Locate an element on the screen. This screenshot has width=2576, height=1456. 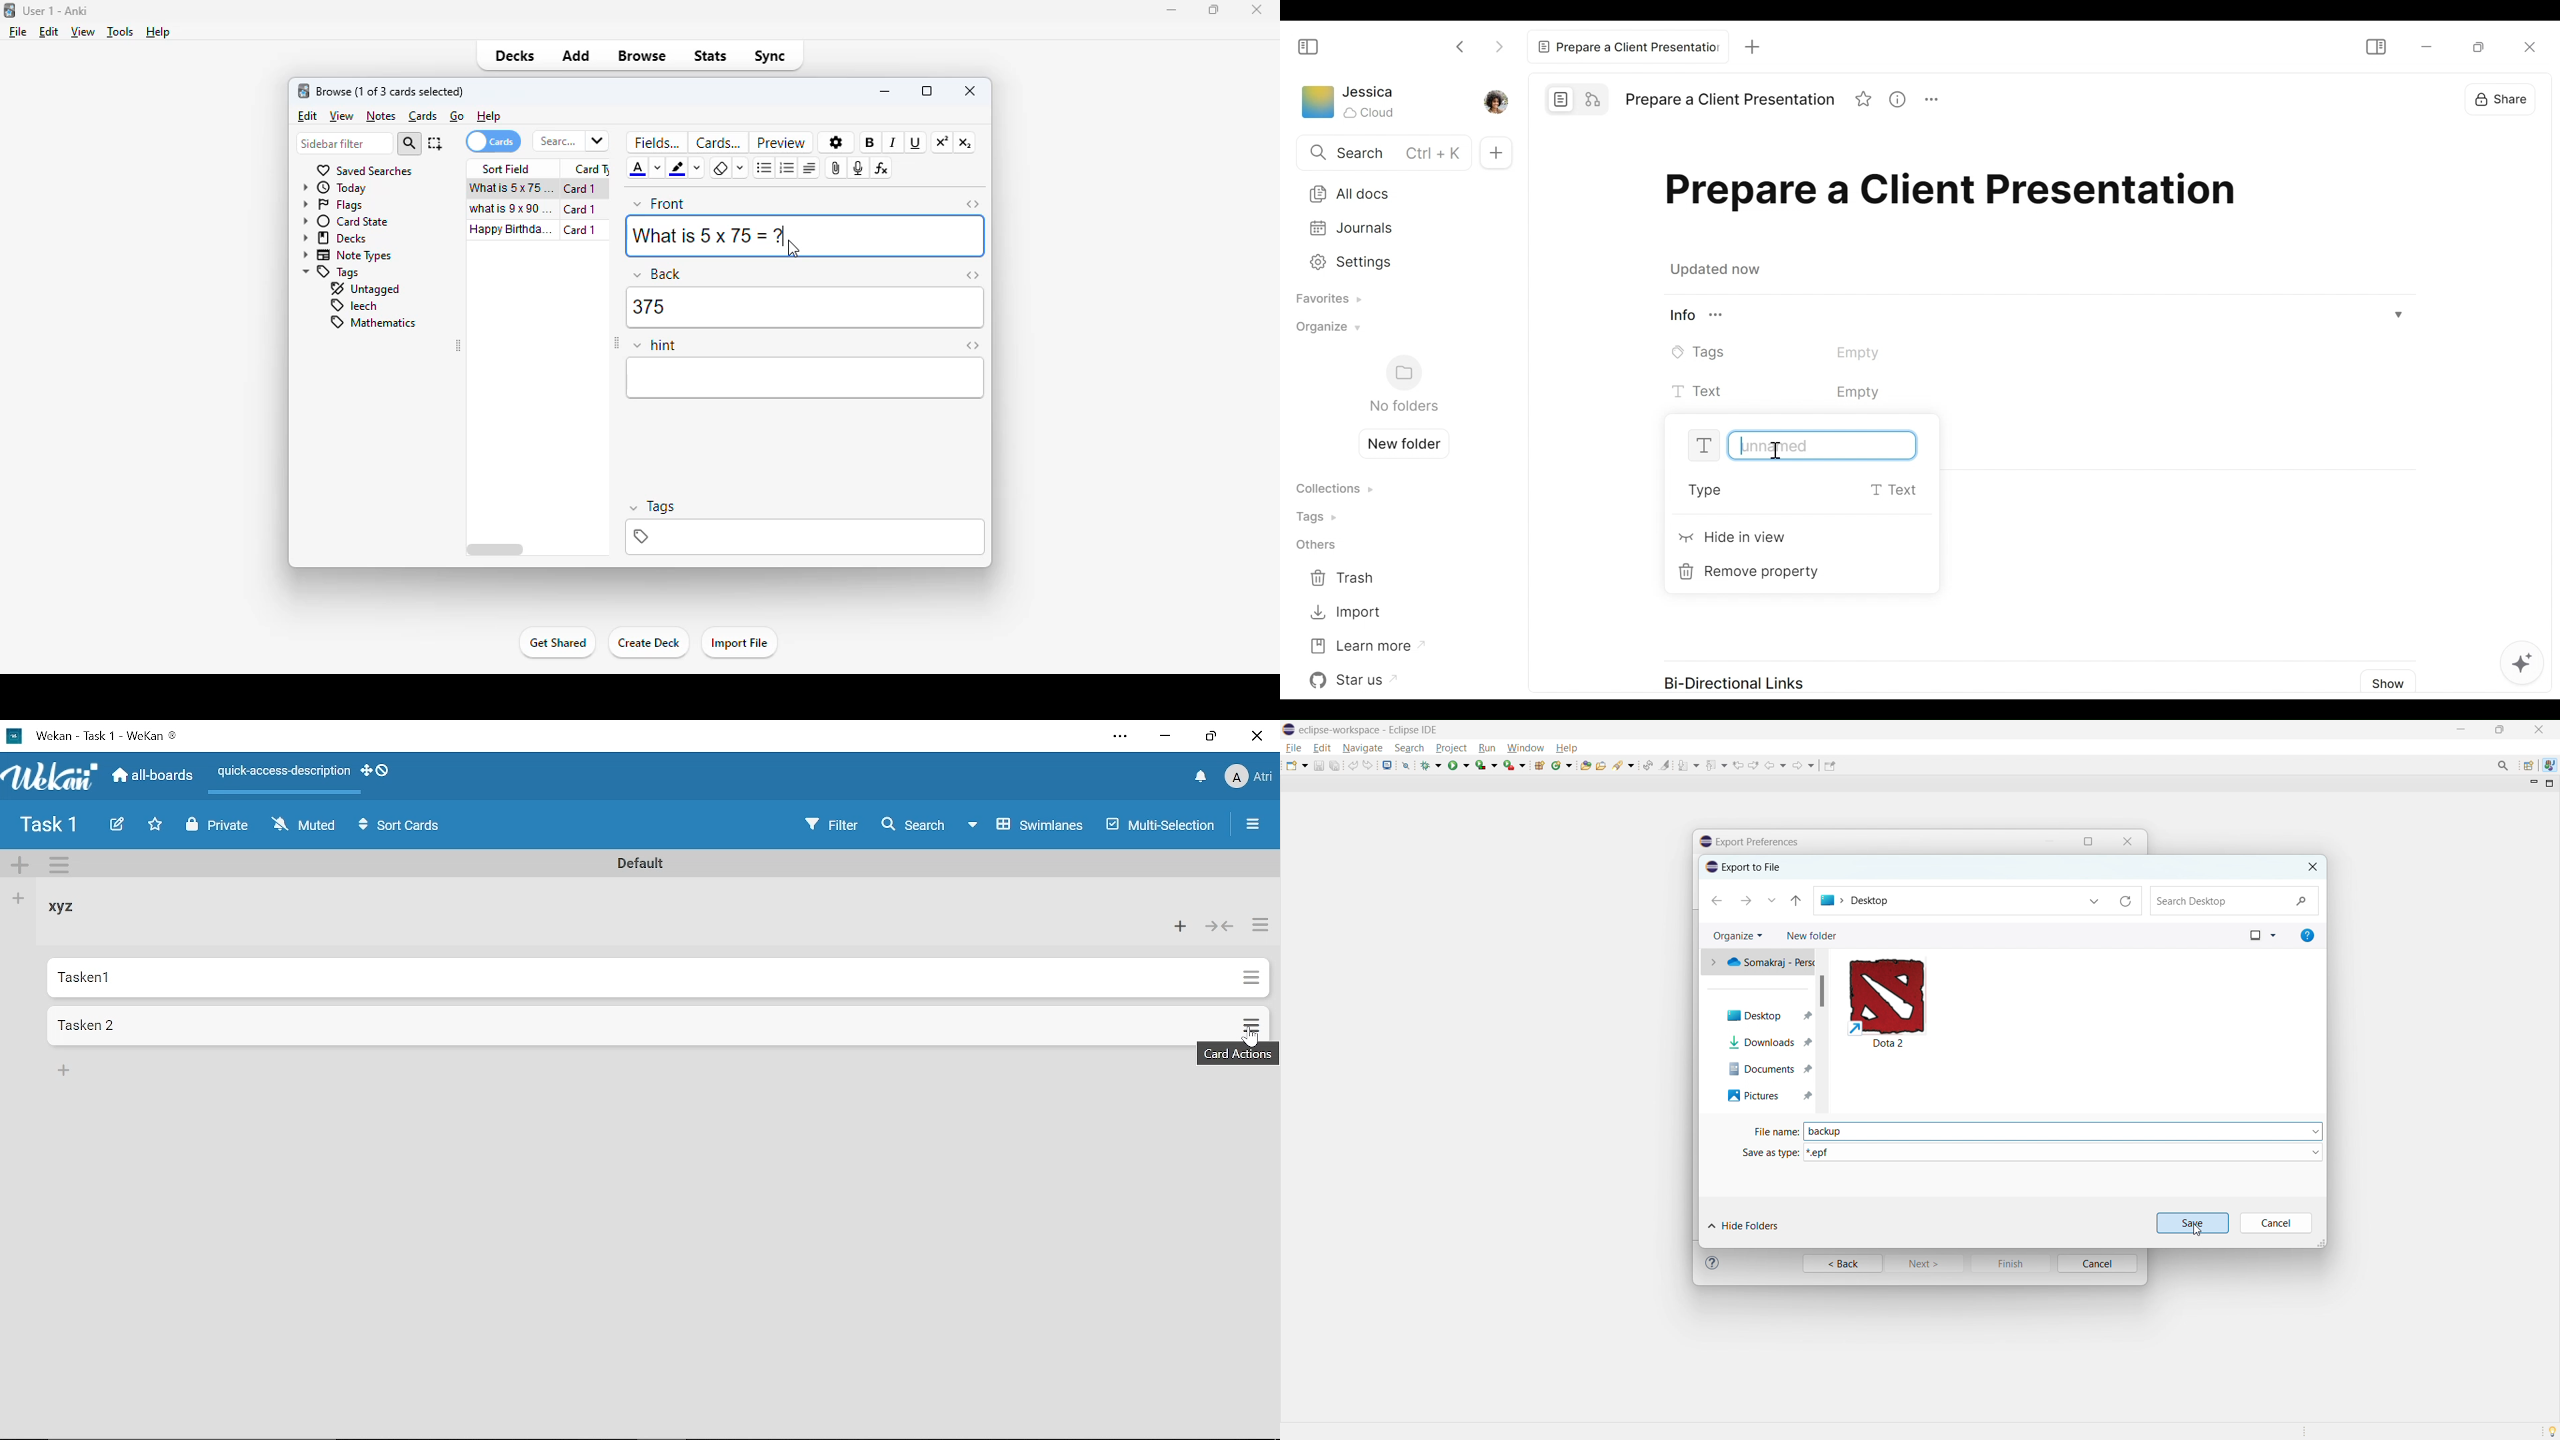
flags is located at coordinates (332, 205).